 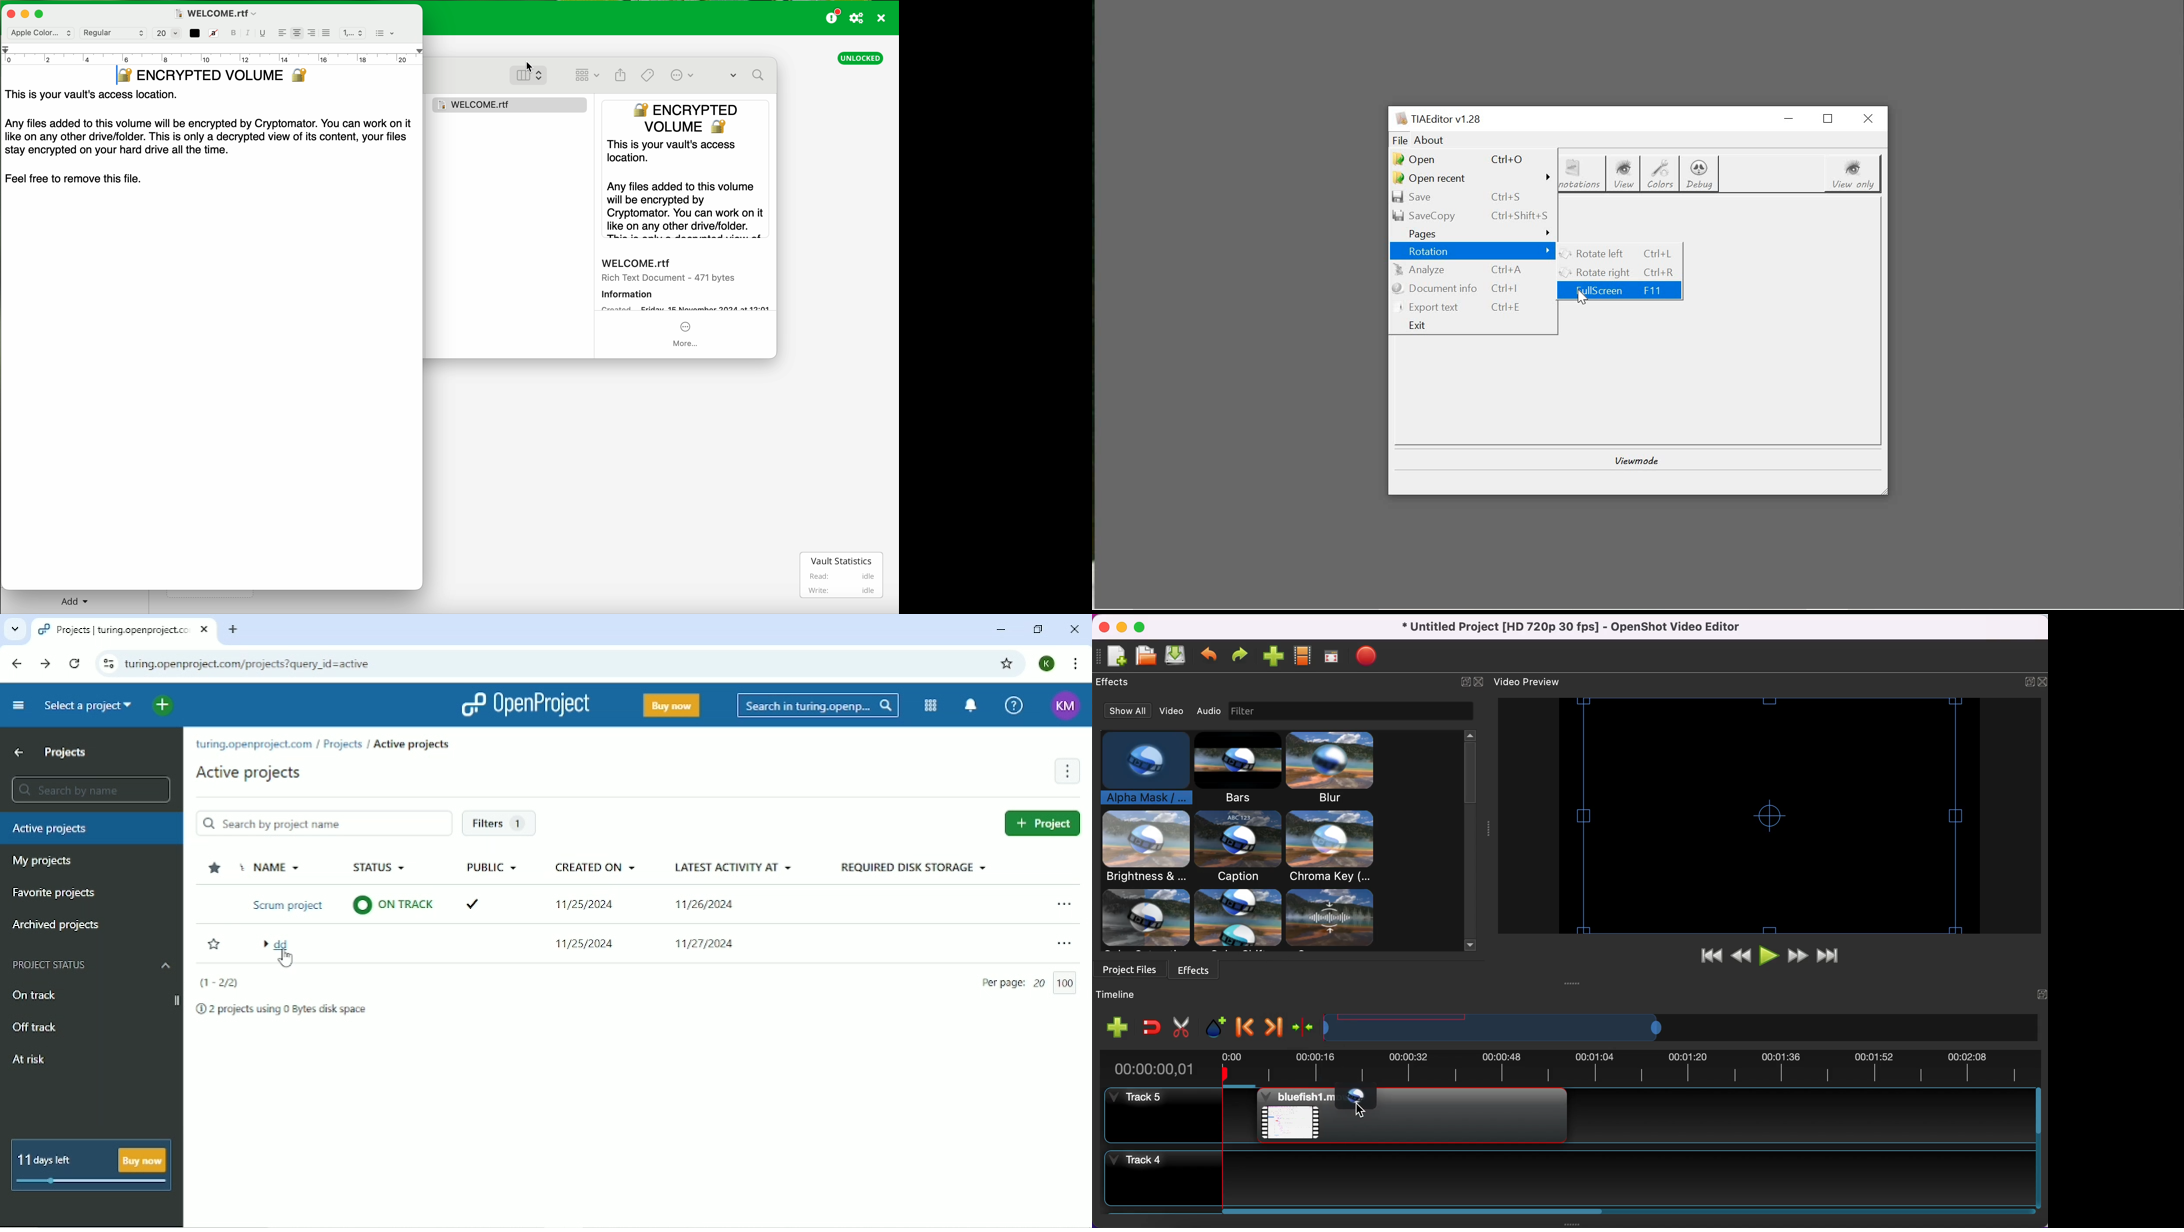 What do you see at coordinates (282, 32) in the screenshot?
I see `left` at bounding box center [282, 32].